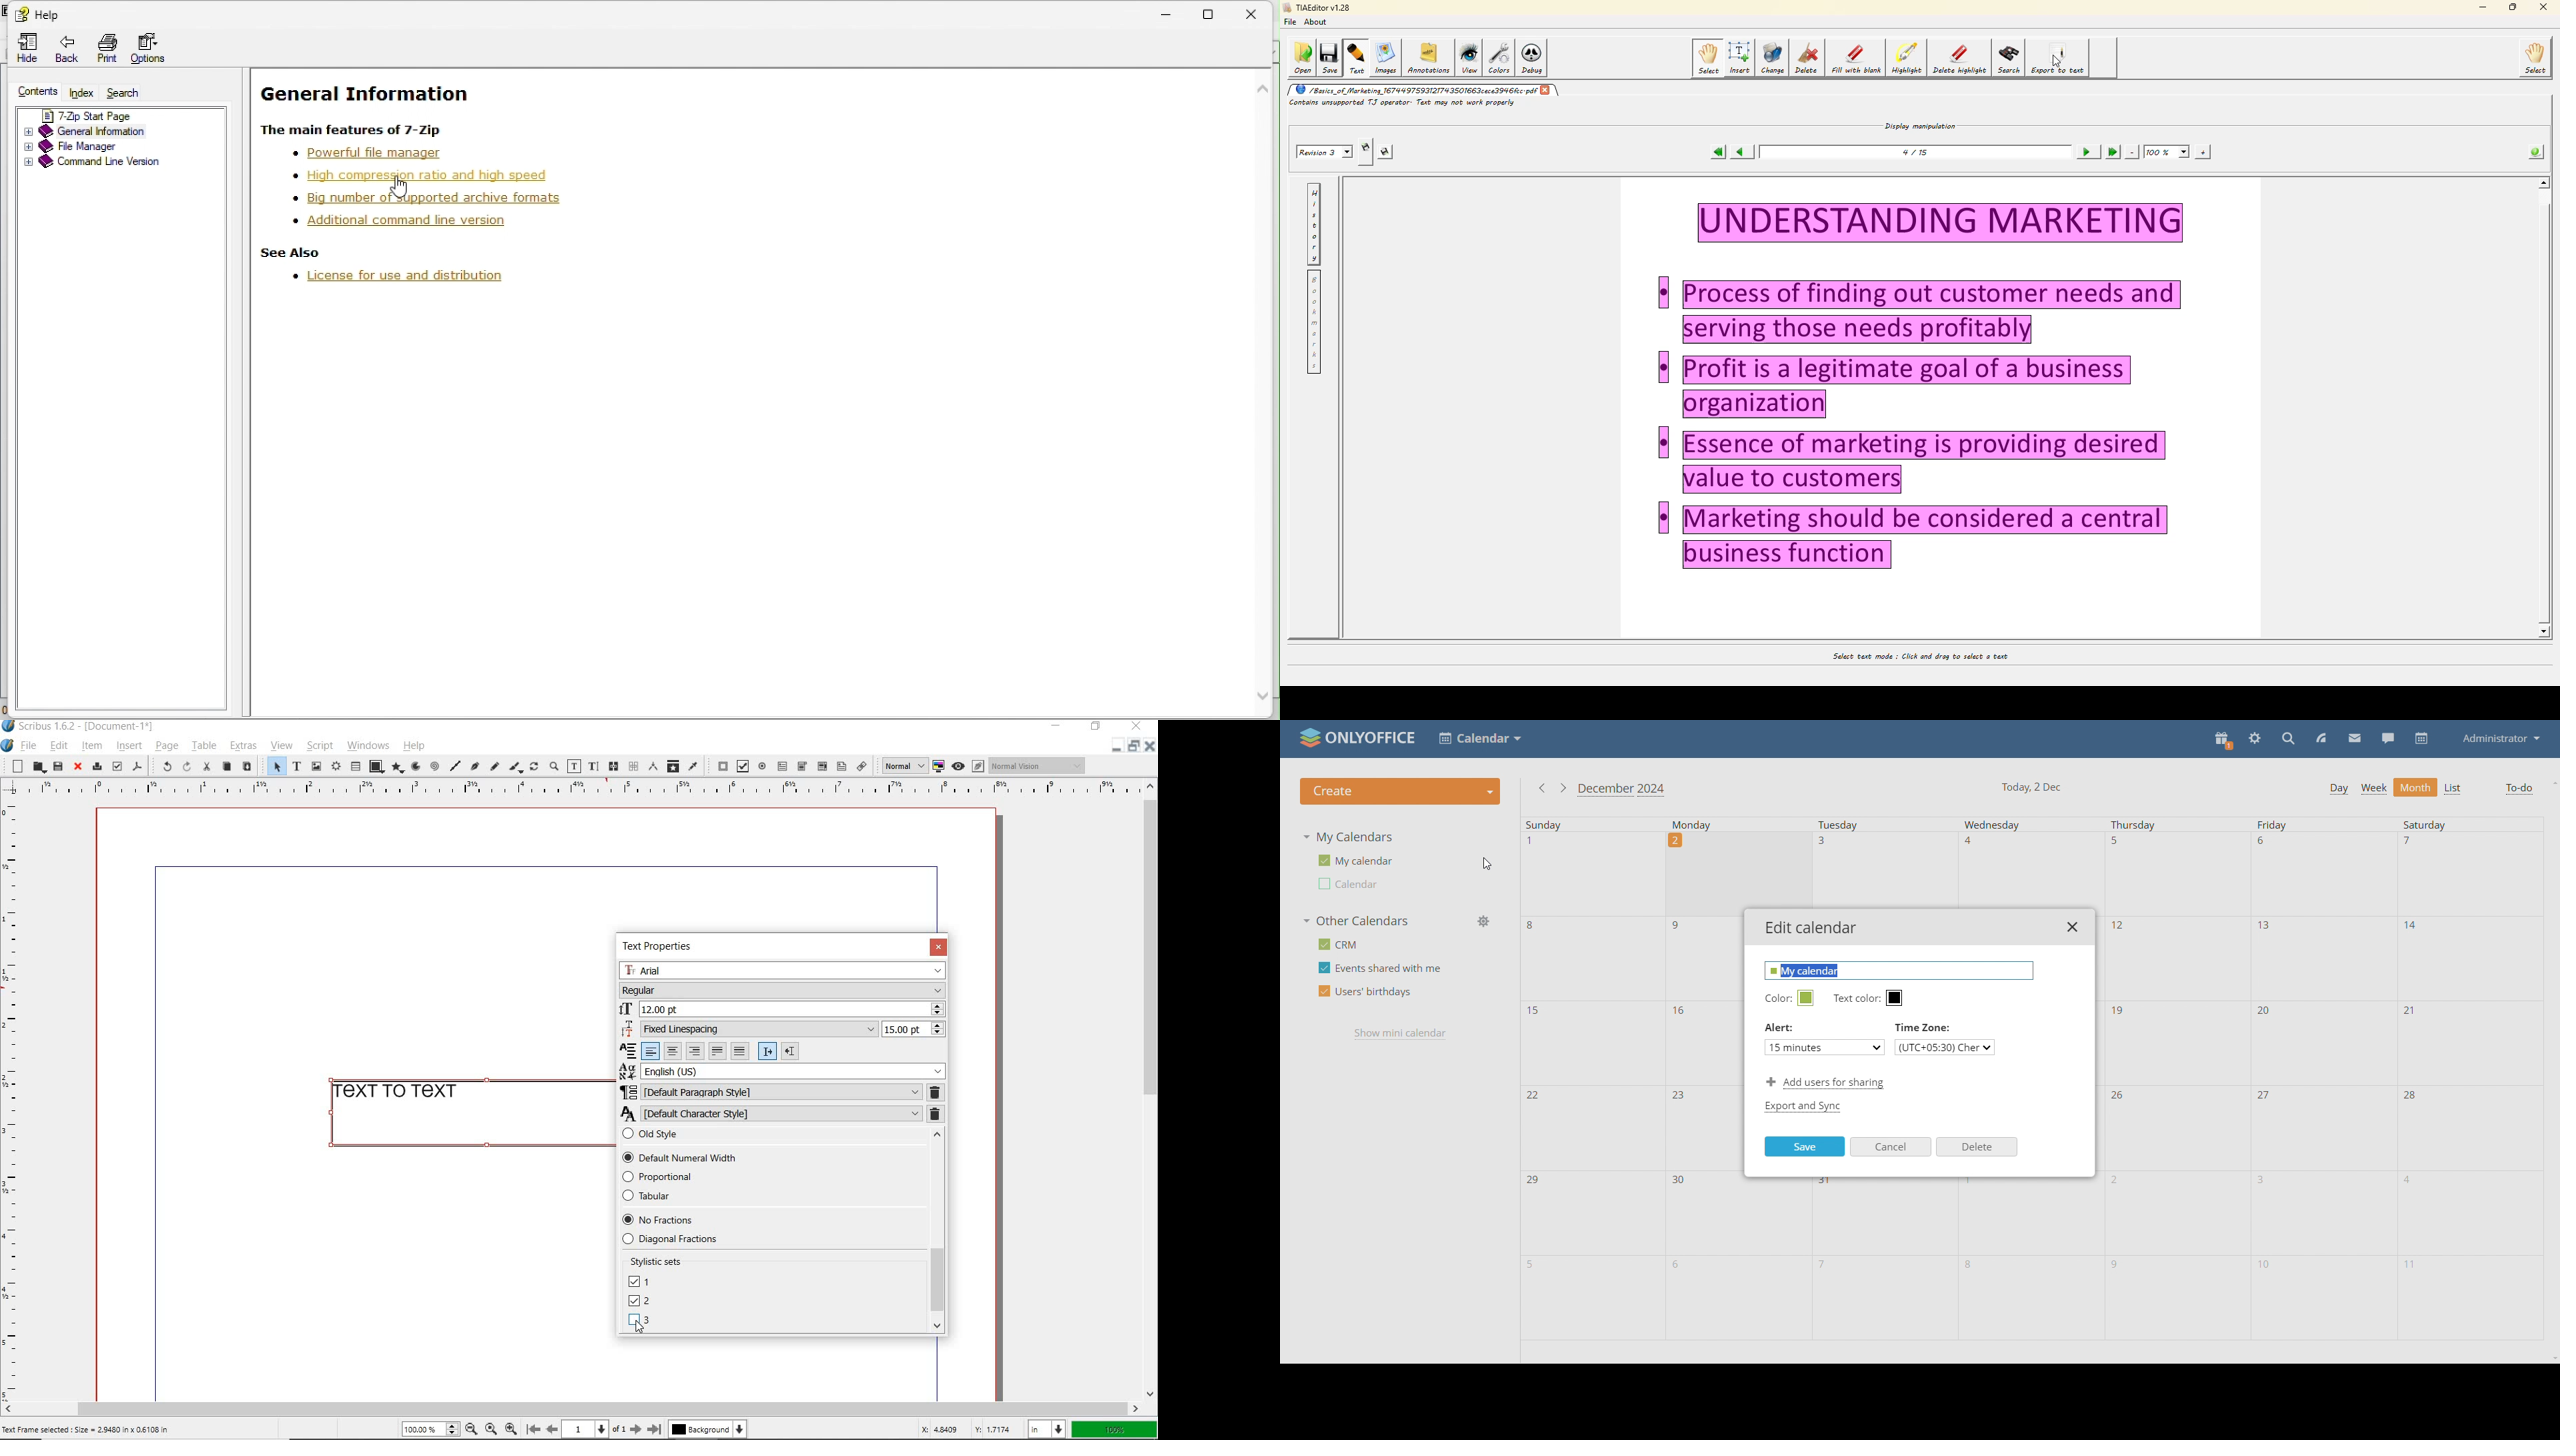 This screenshot has width=2576, height=1456. Describe the element at coordinates (82, 728) in the screenshot. I see `Scribus 1.6.2 - [Document-1*]` at that location.